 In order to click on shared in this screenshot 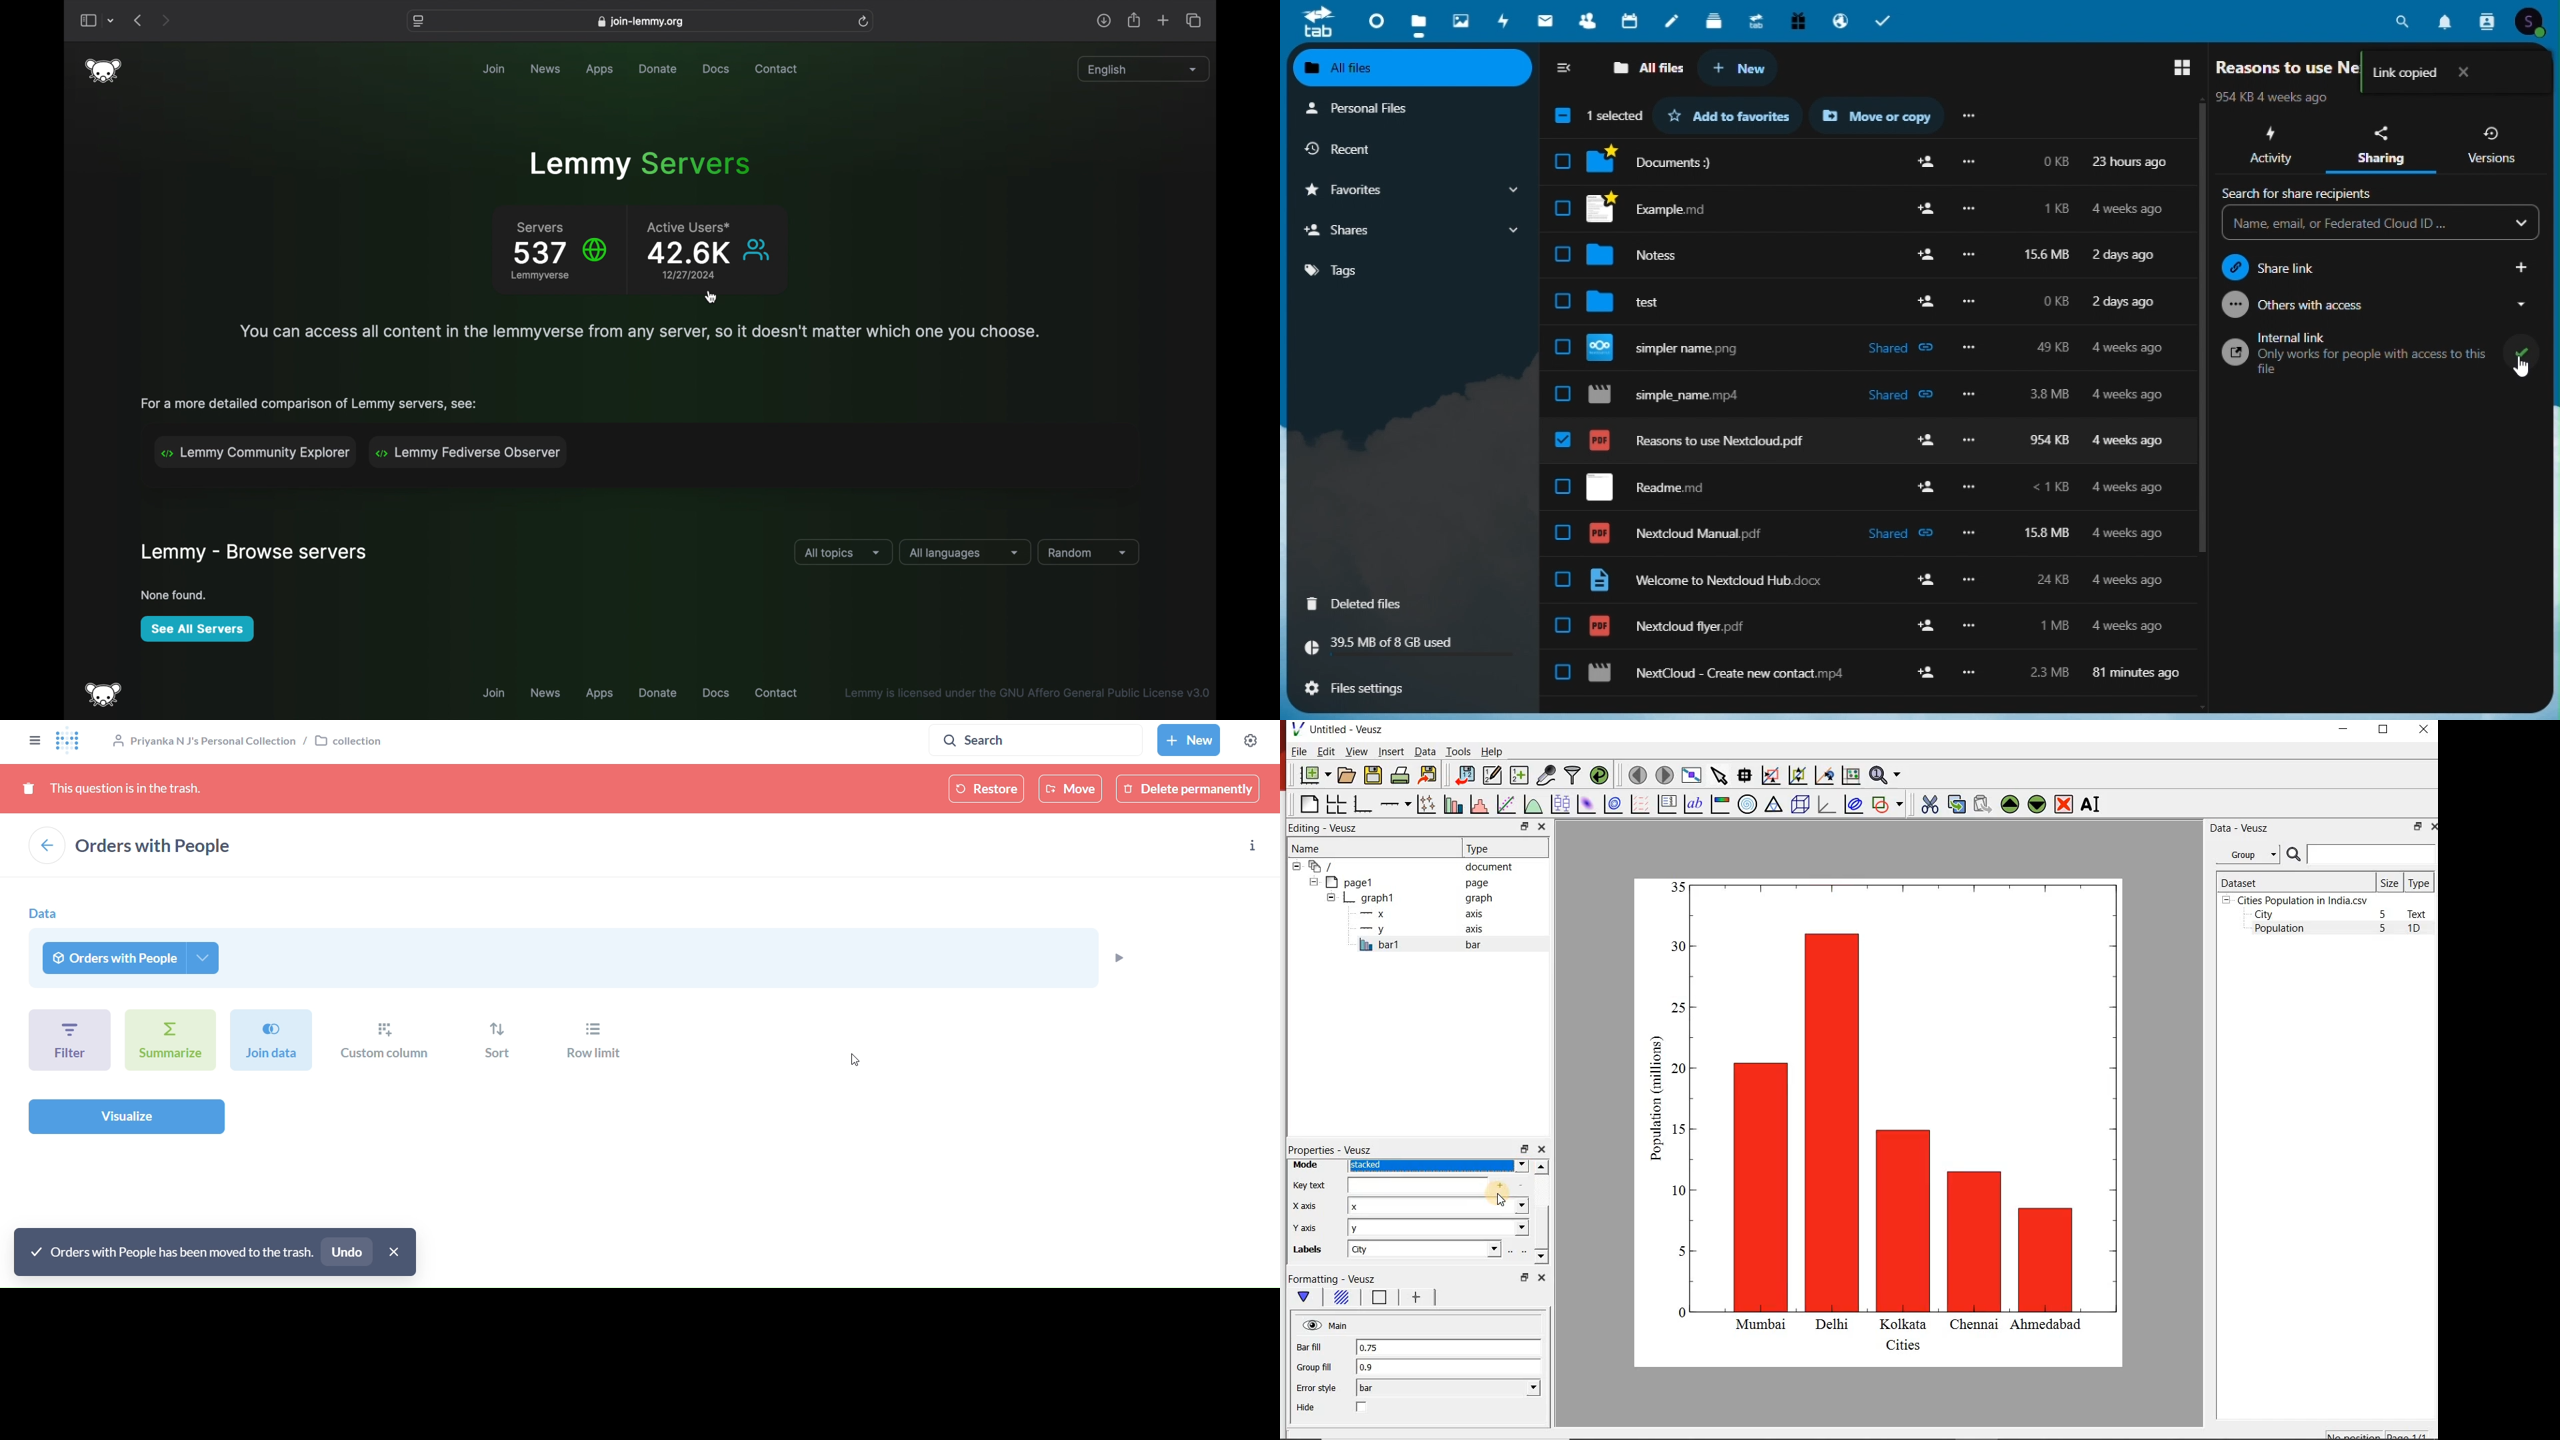, I will do `click(1893, 534)`.